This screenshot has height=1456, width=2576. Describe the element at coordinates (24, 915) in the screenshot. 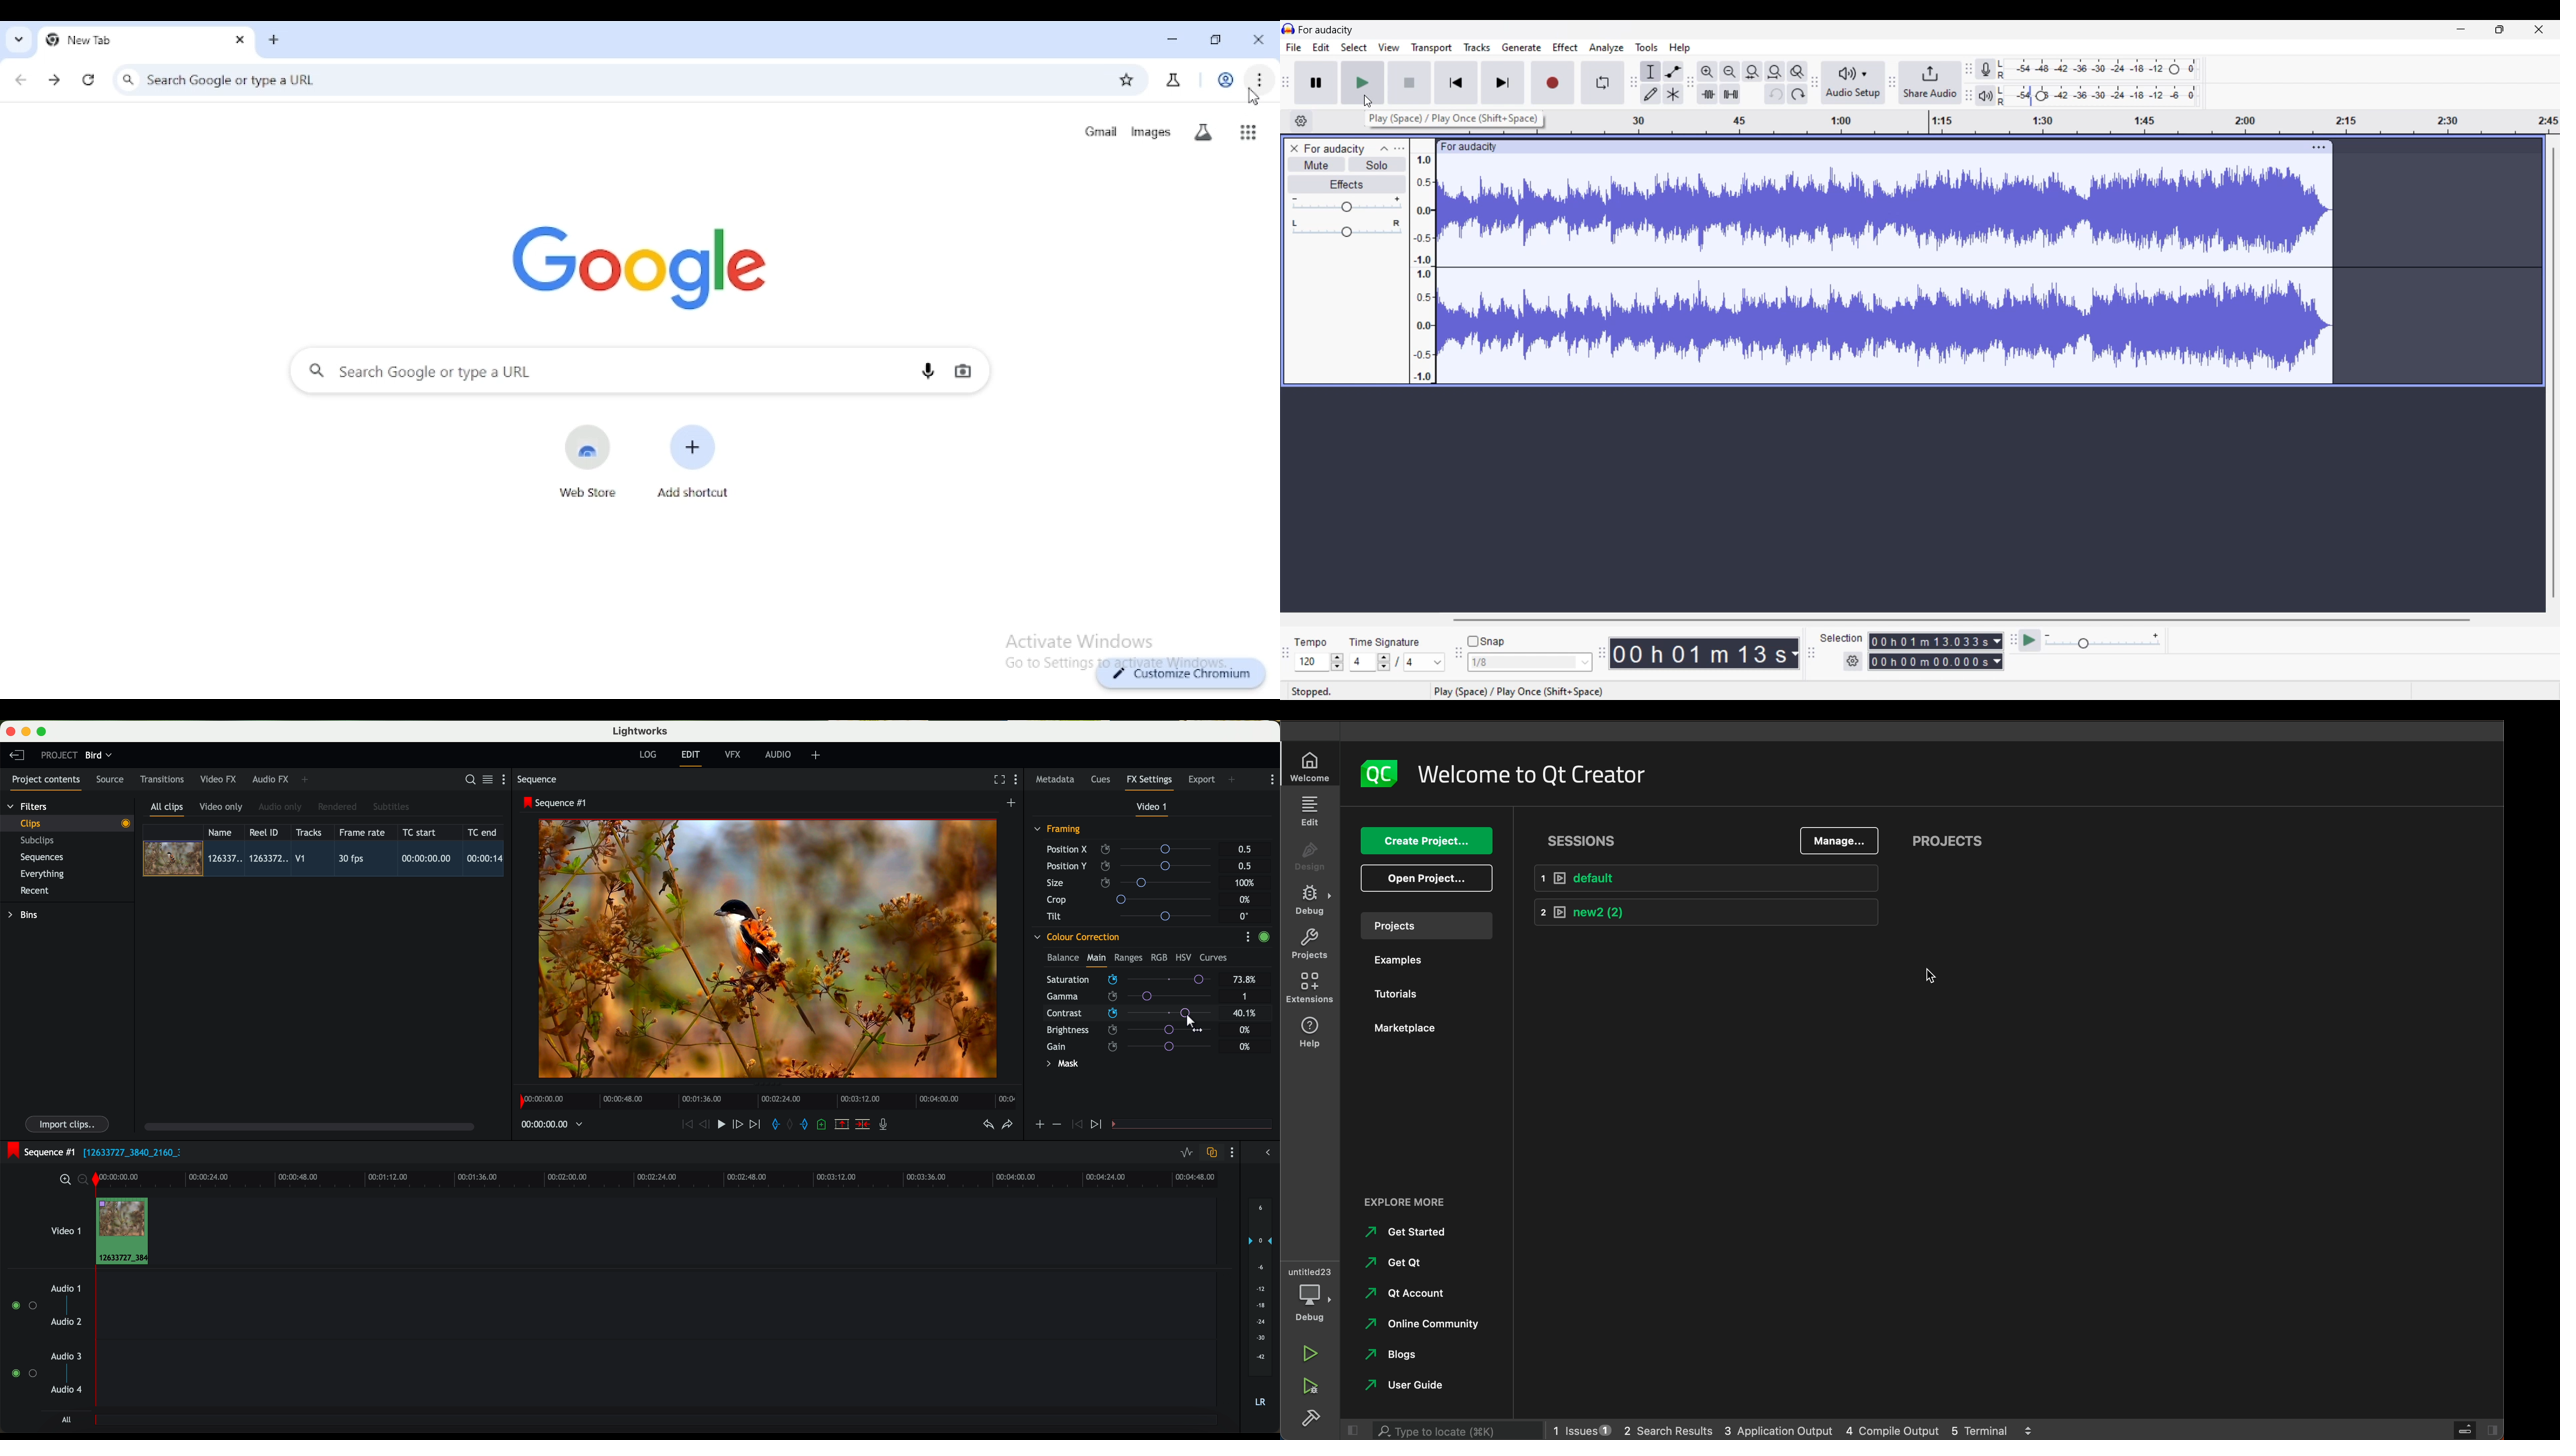

I see `bins` at that location.